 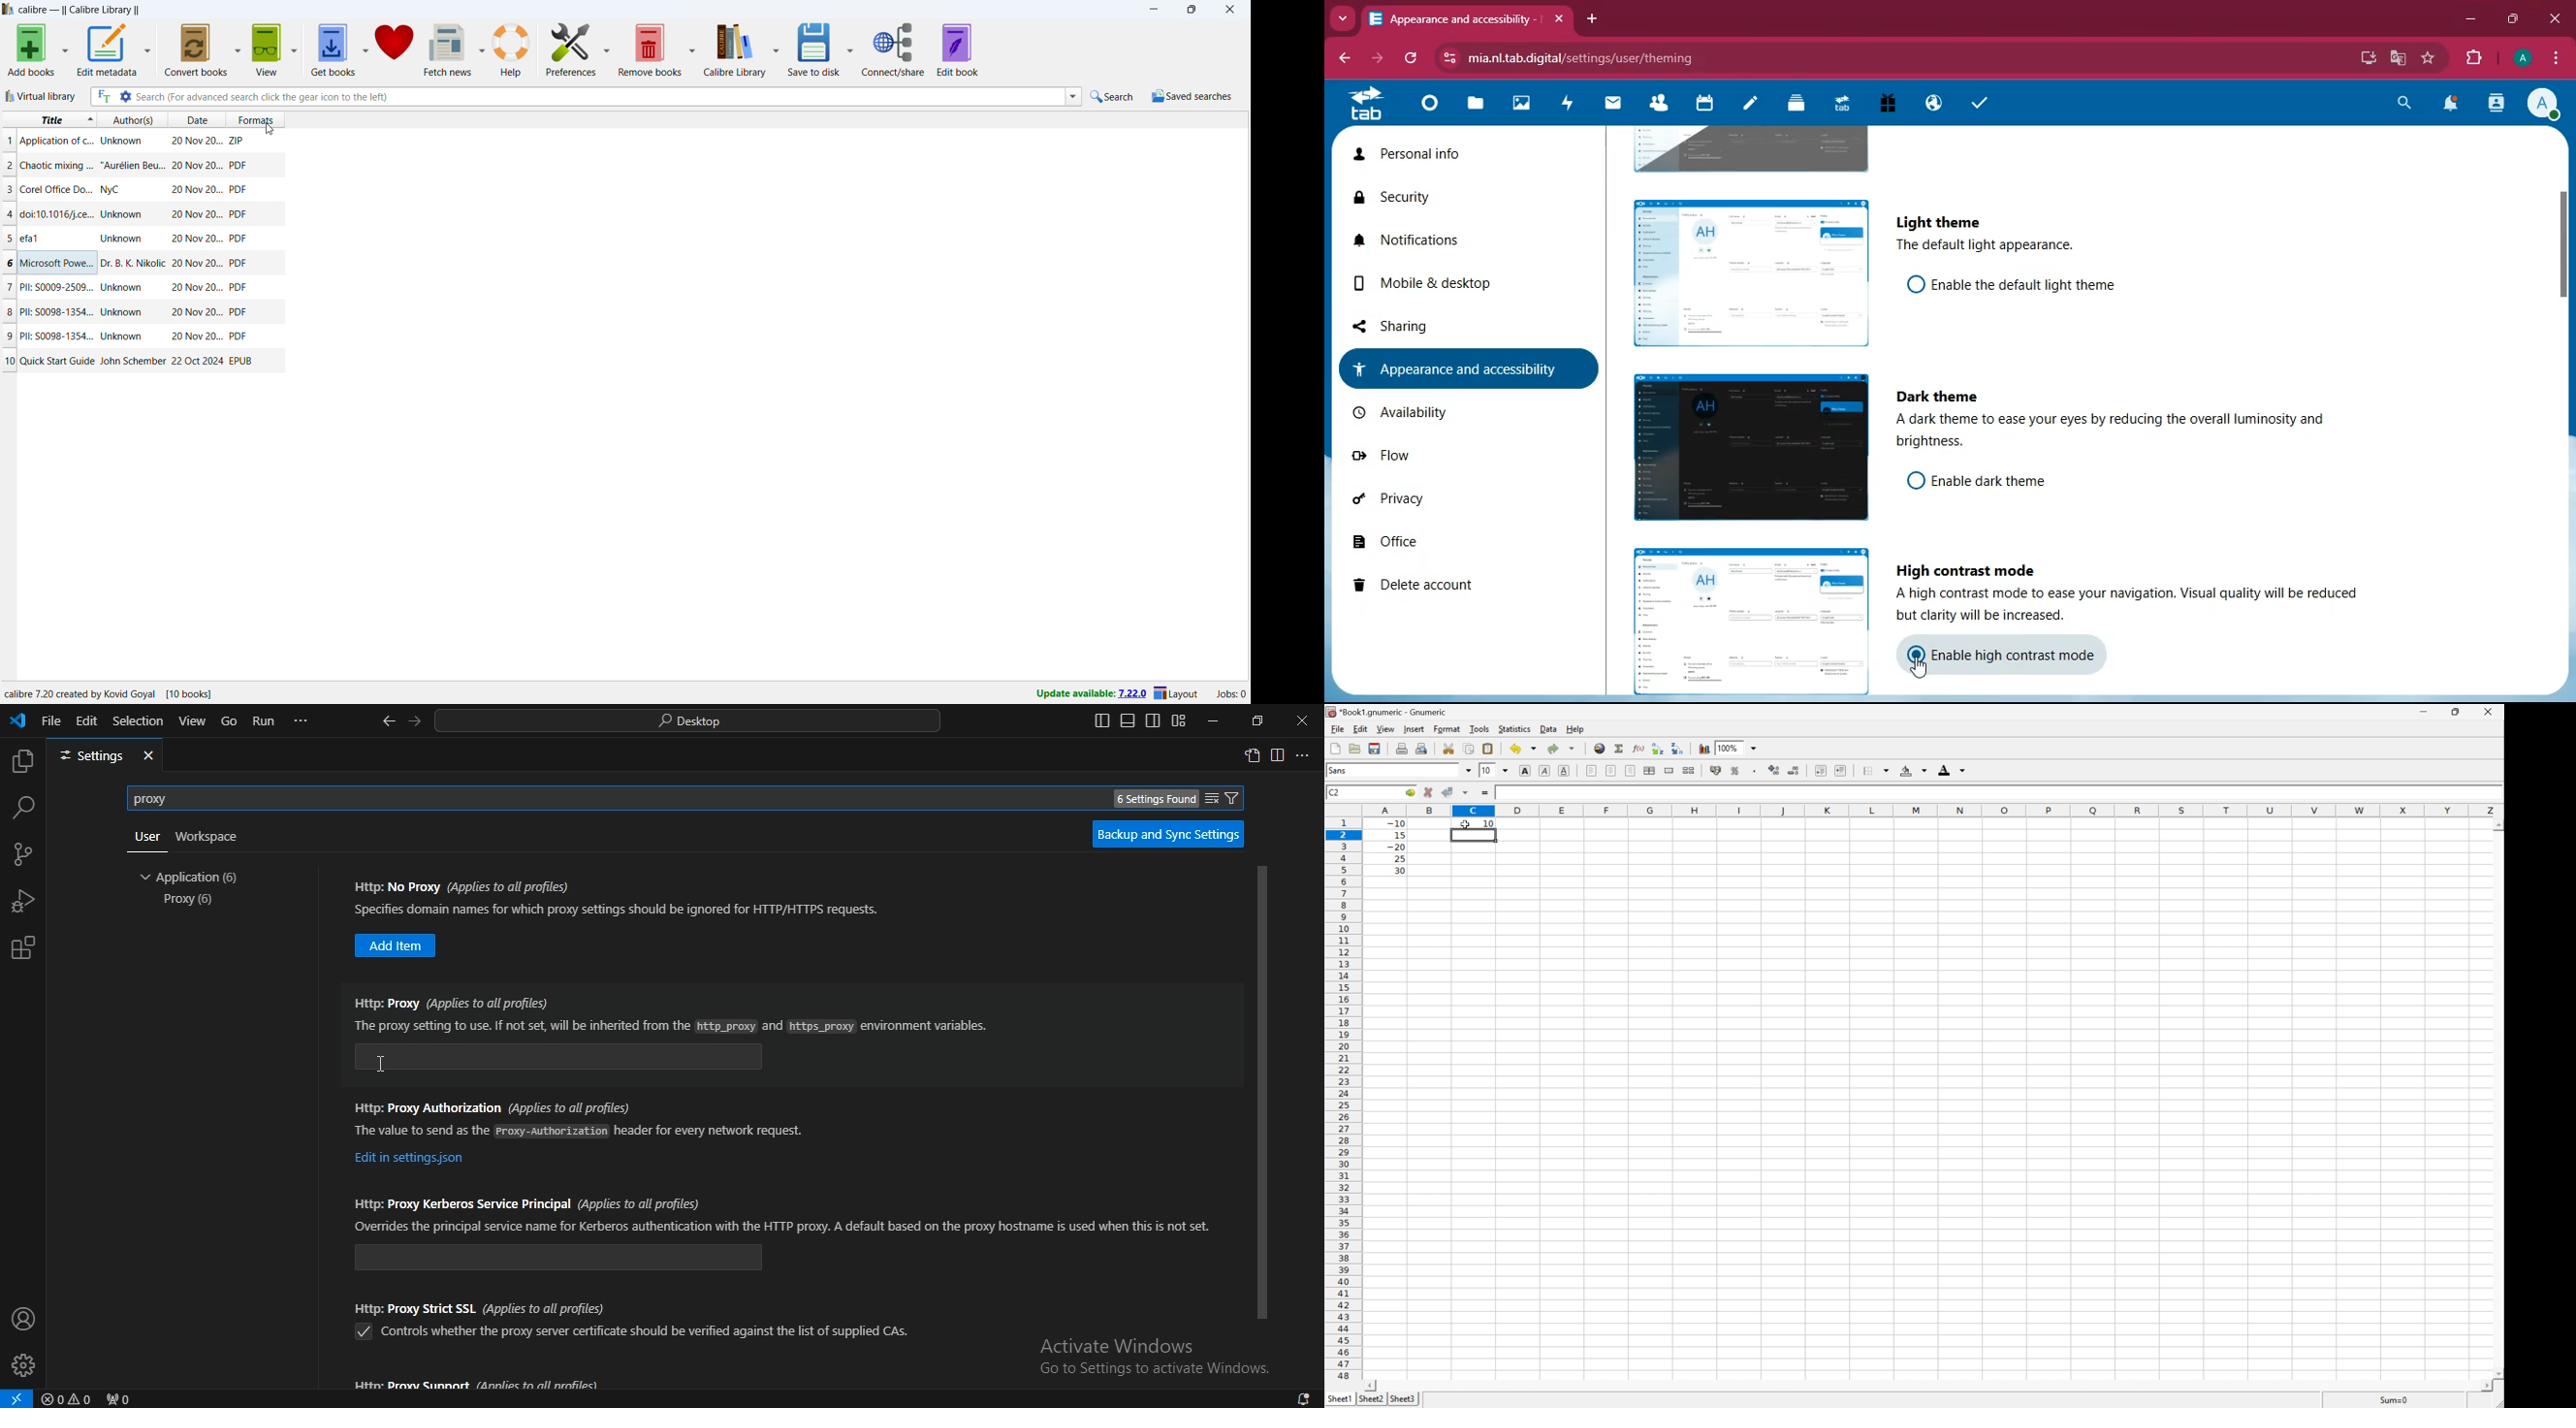 What do you see at coordinates (850, 50) in the screenshot?
I see `save to disk options` at bounding box center [850, 50].